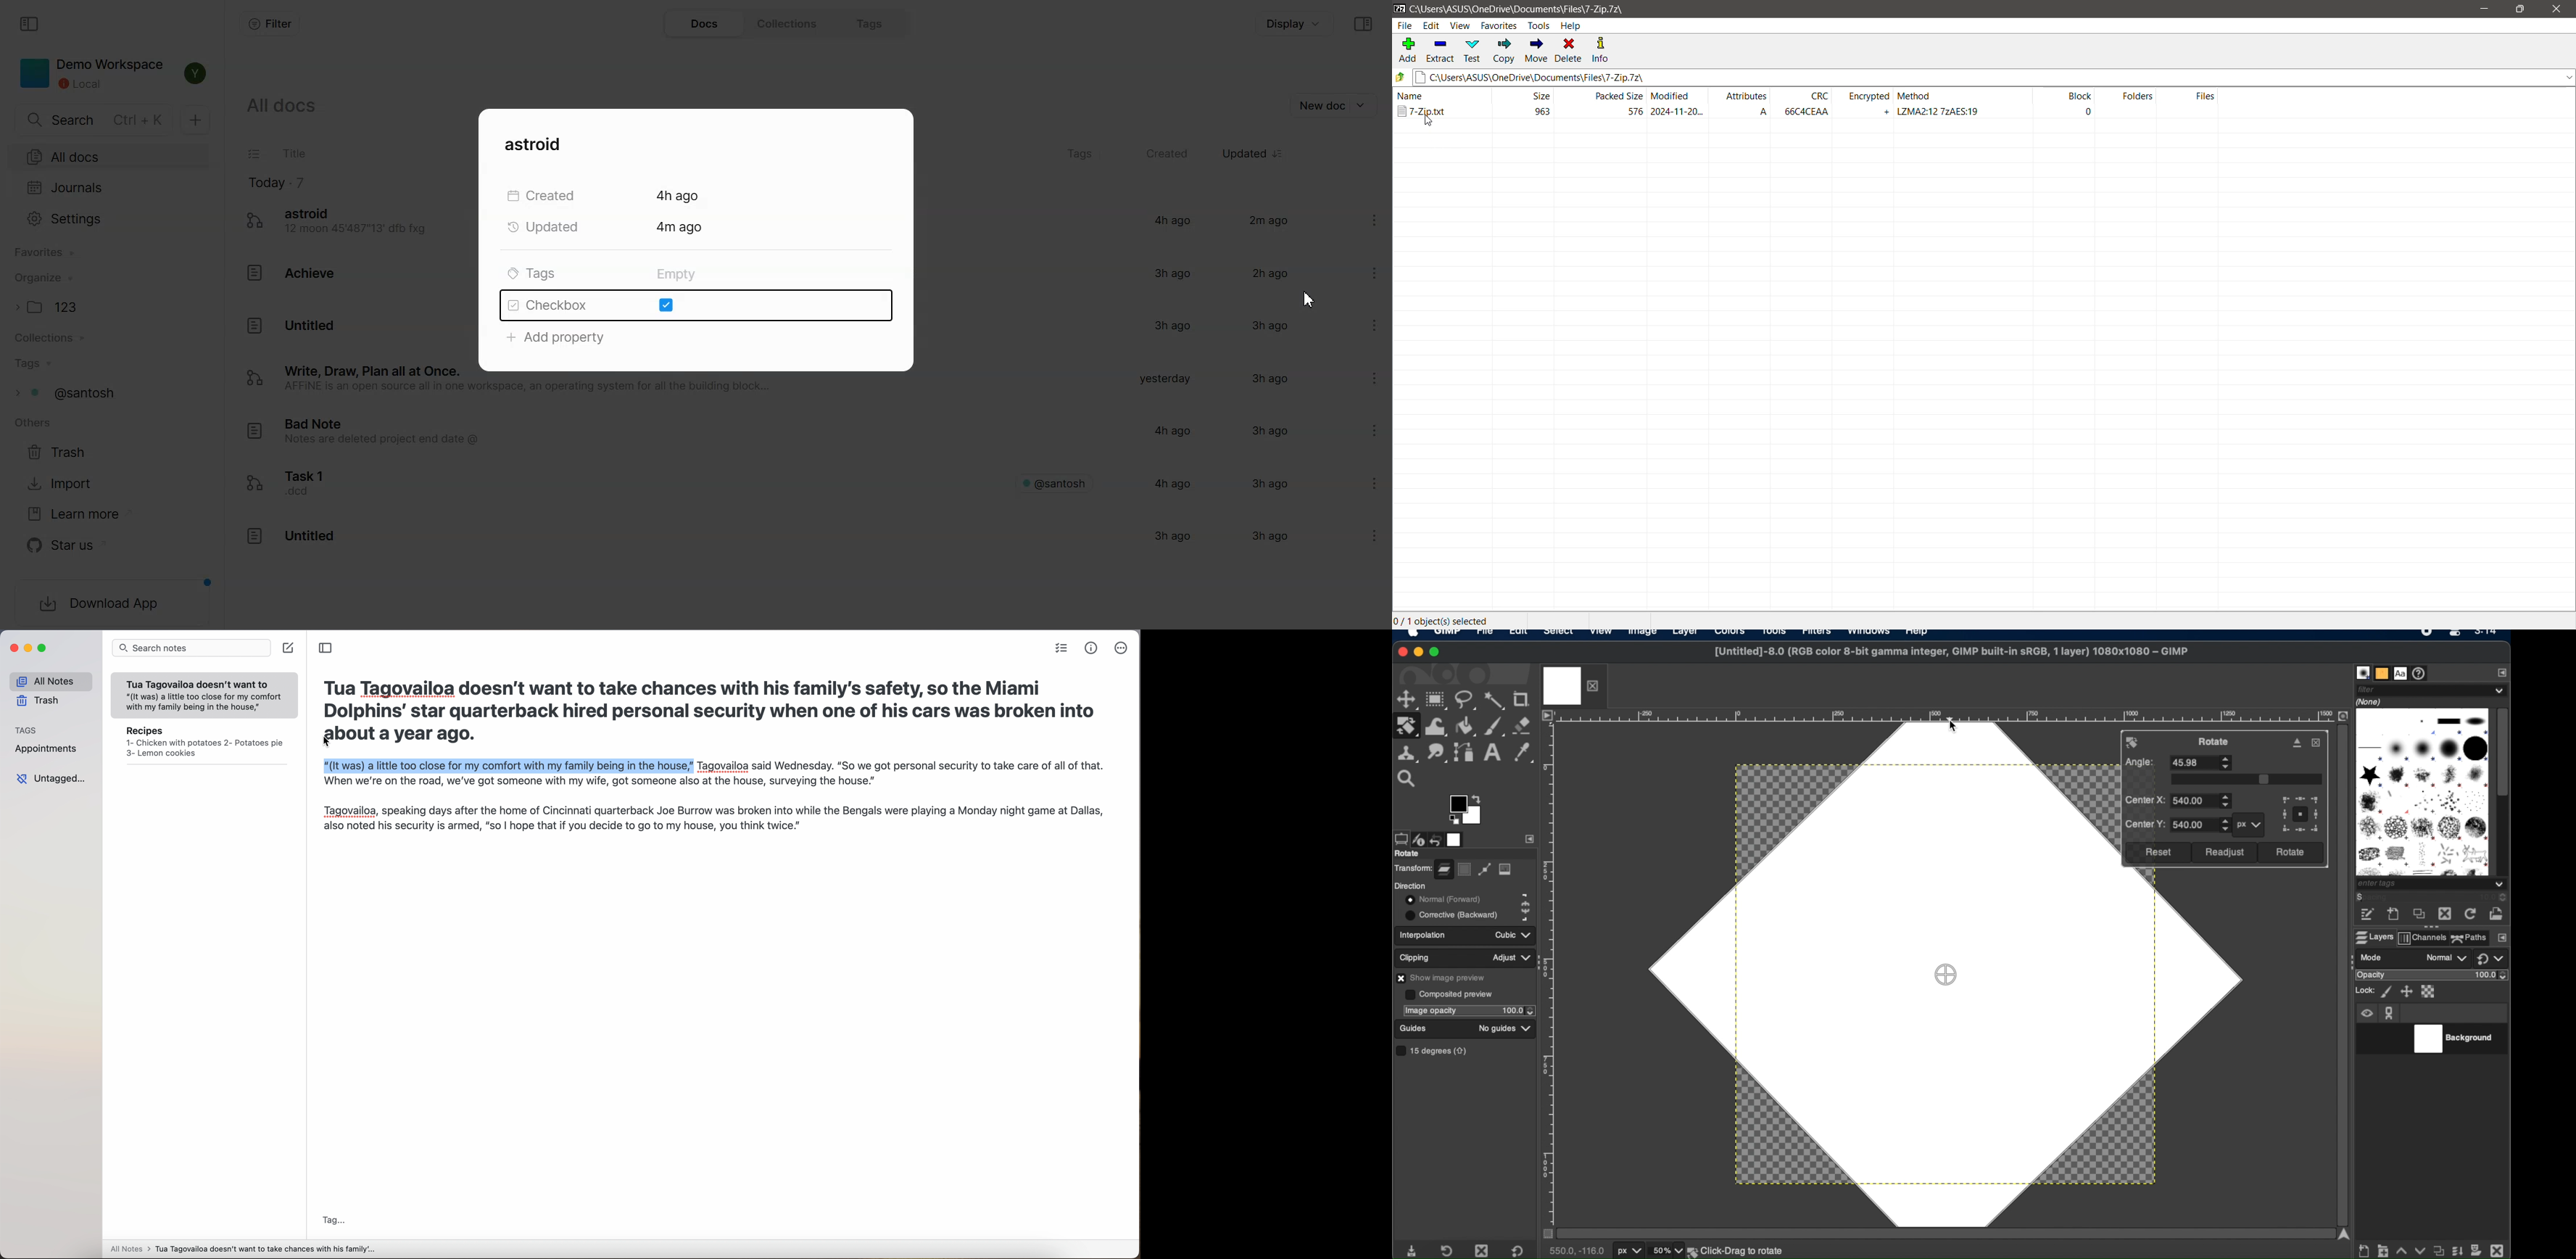  Describe the element at coordinates (2453, 635) in the screenshot. I see `Mac control center` at that location.